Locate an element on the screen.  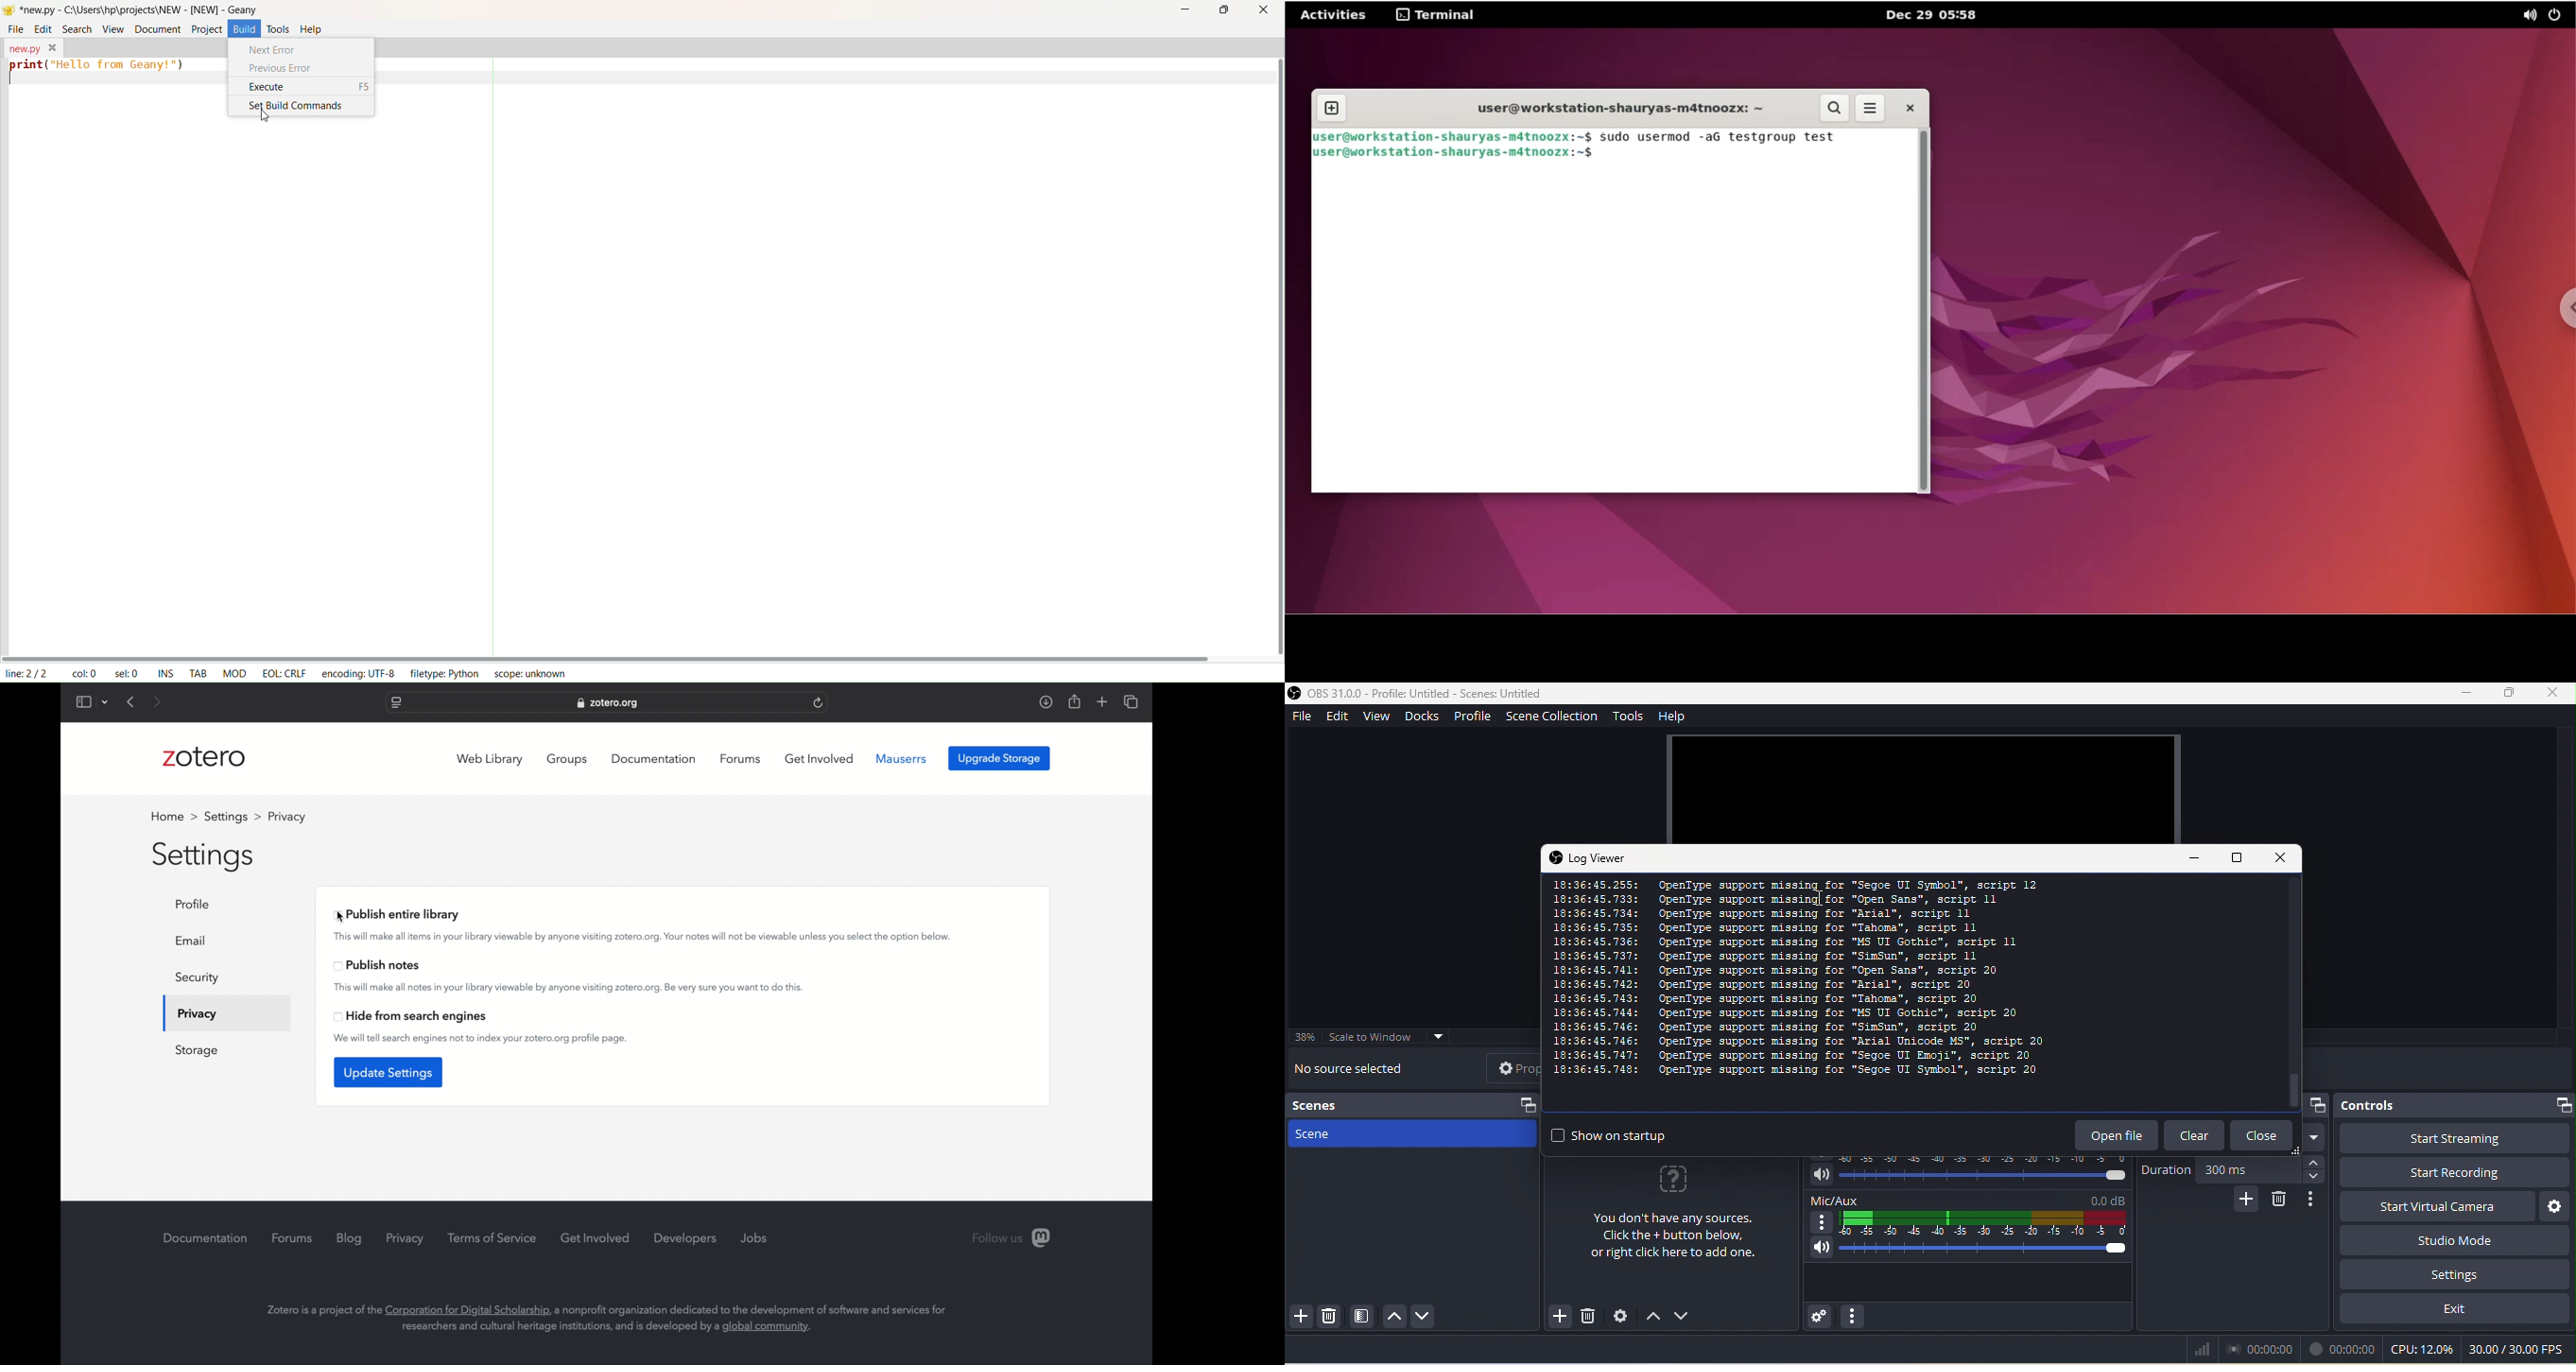
clear is located at coordinates (2193, 1134).